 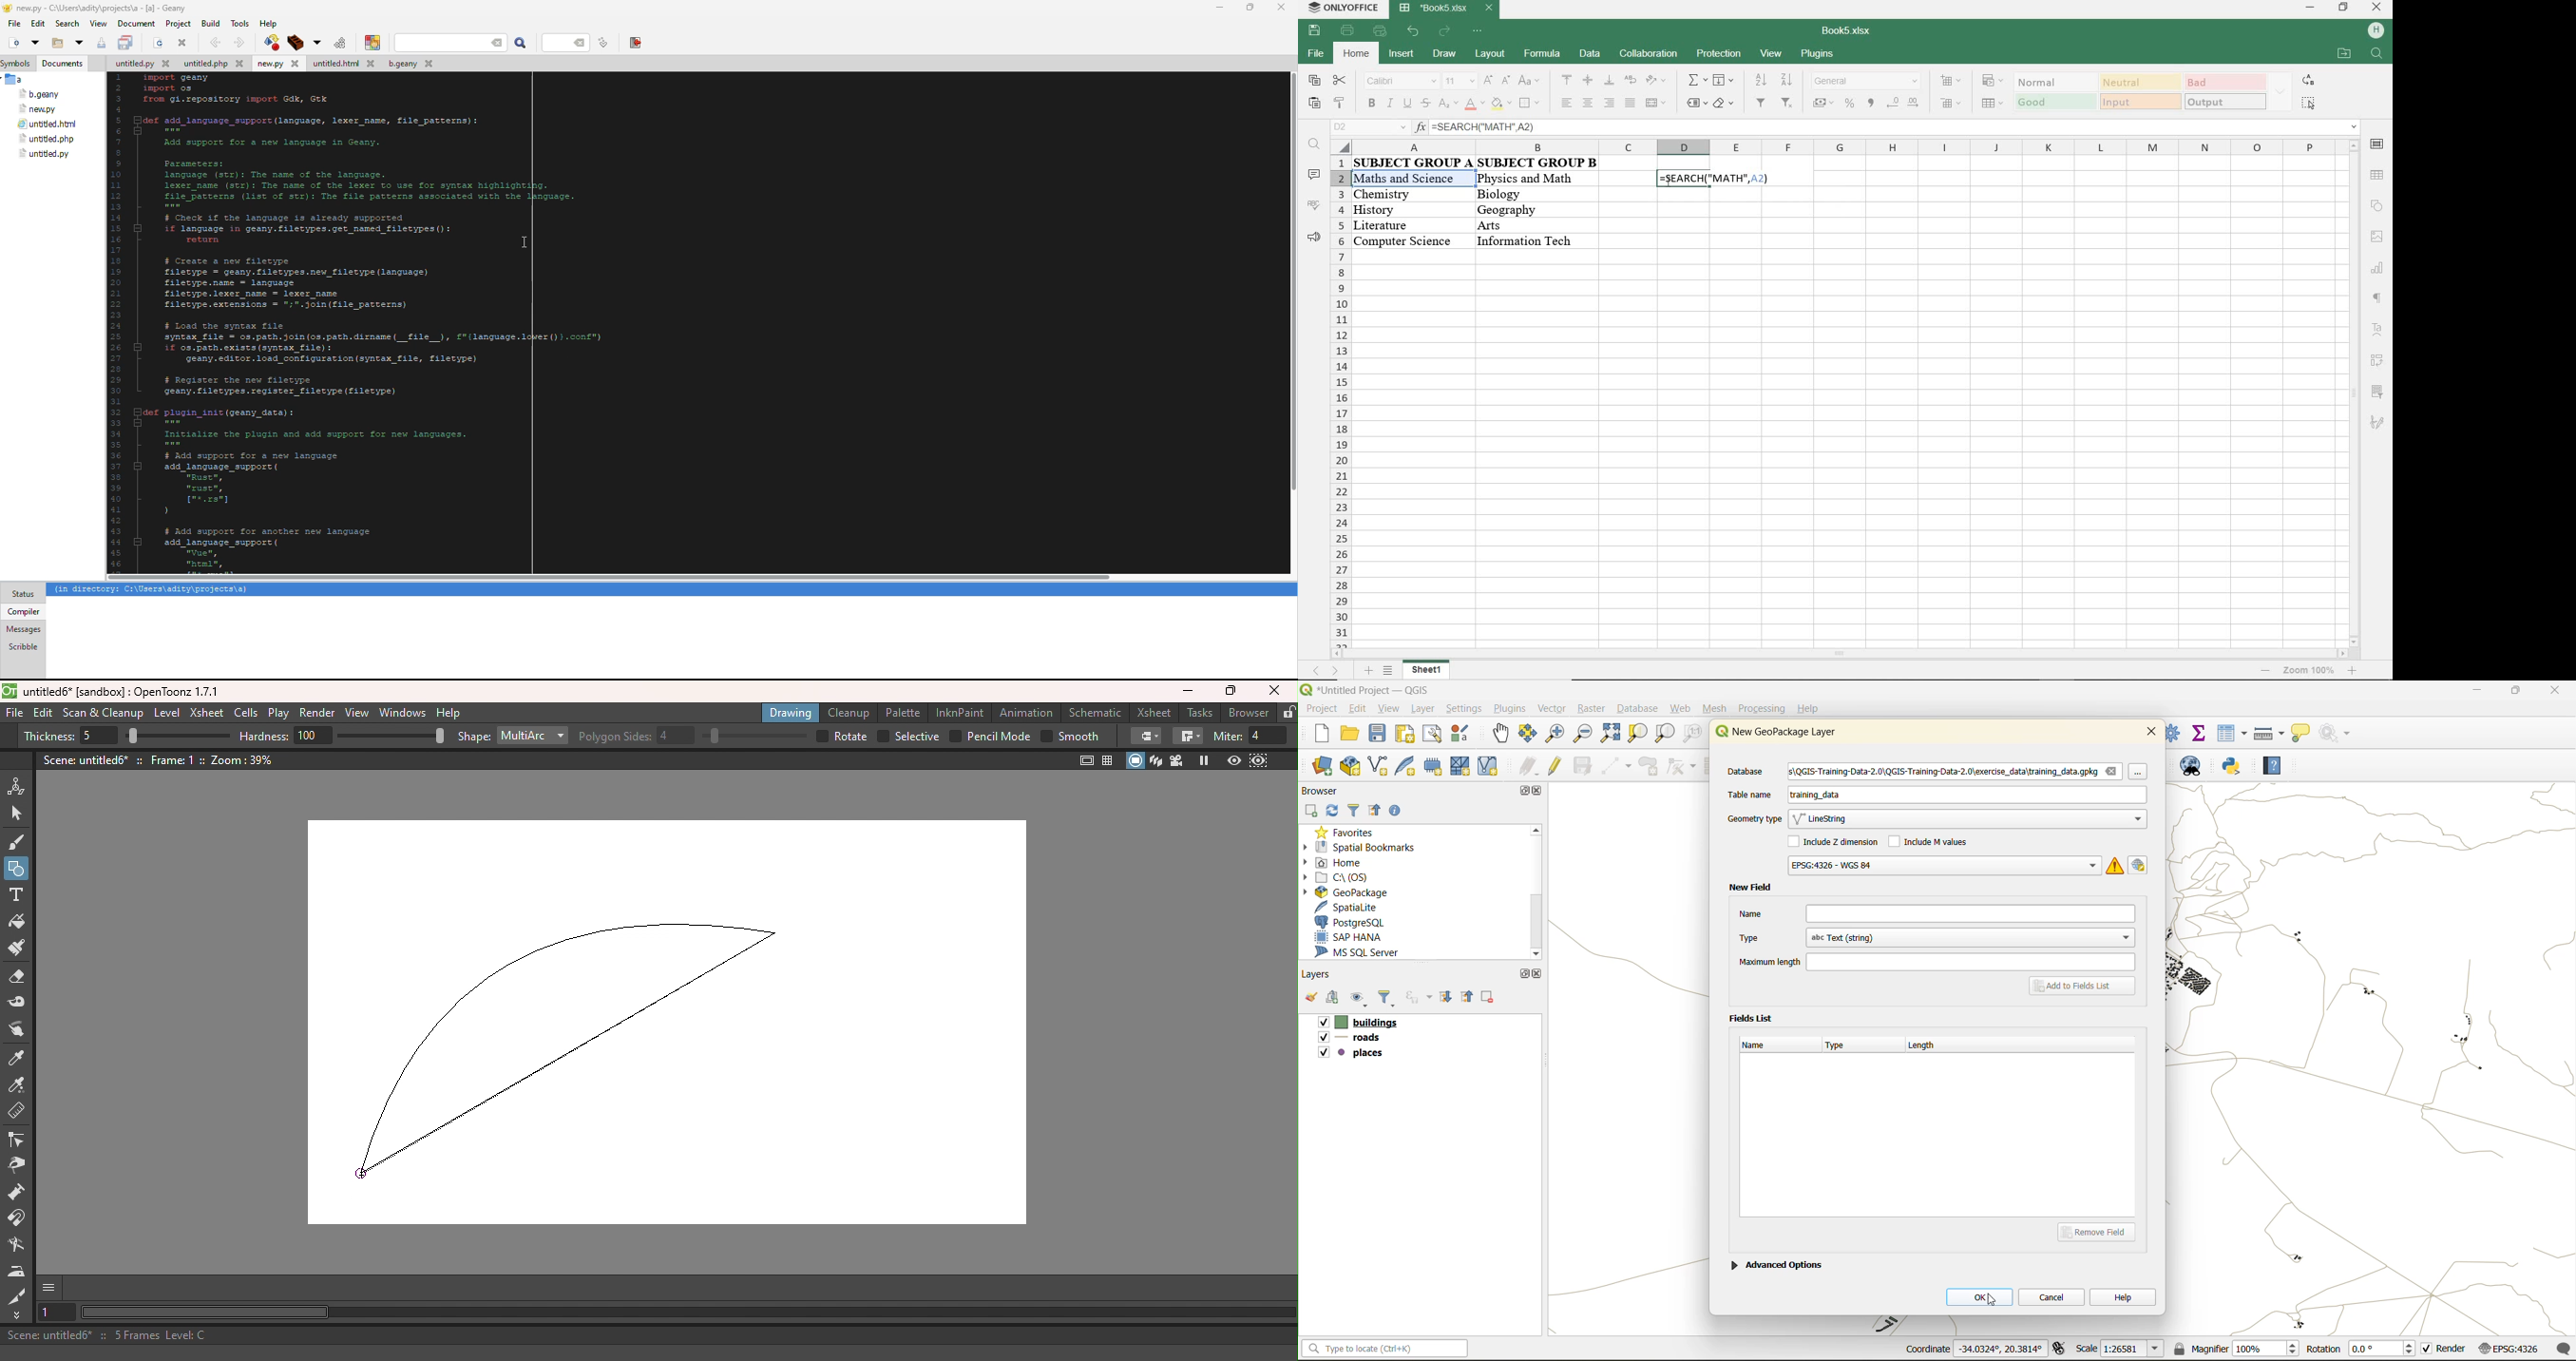 I want to click on justified, so click(x=1629, y=104).